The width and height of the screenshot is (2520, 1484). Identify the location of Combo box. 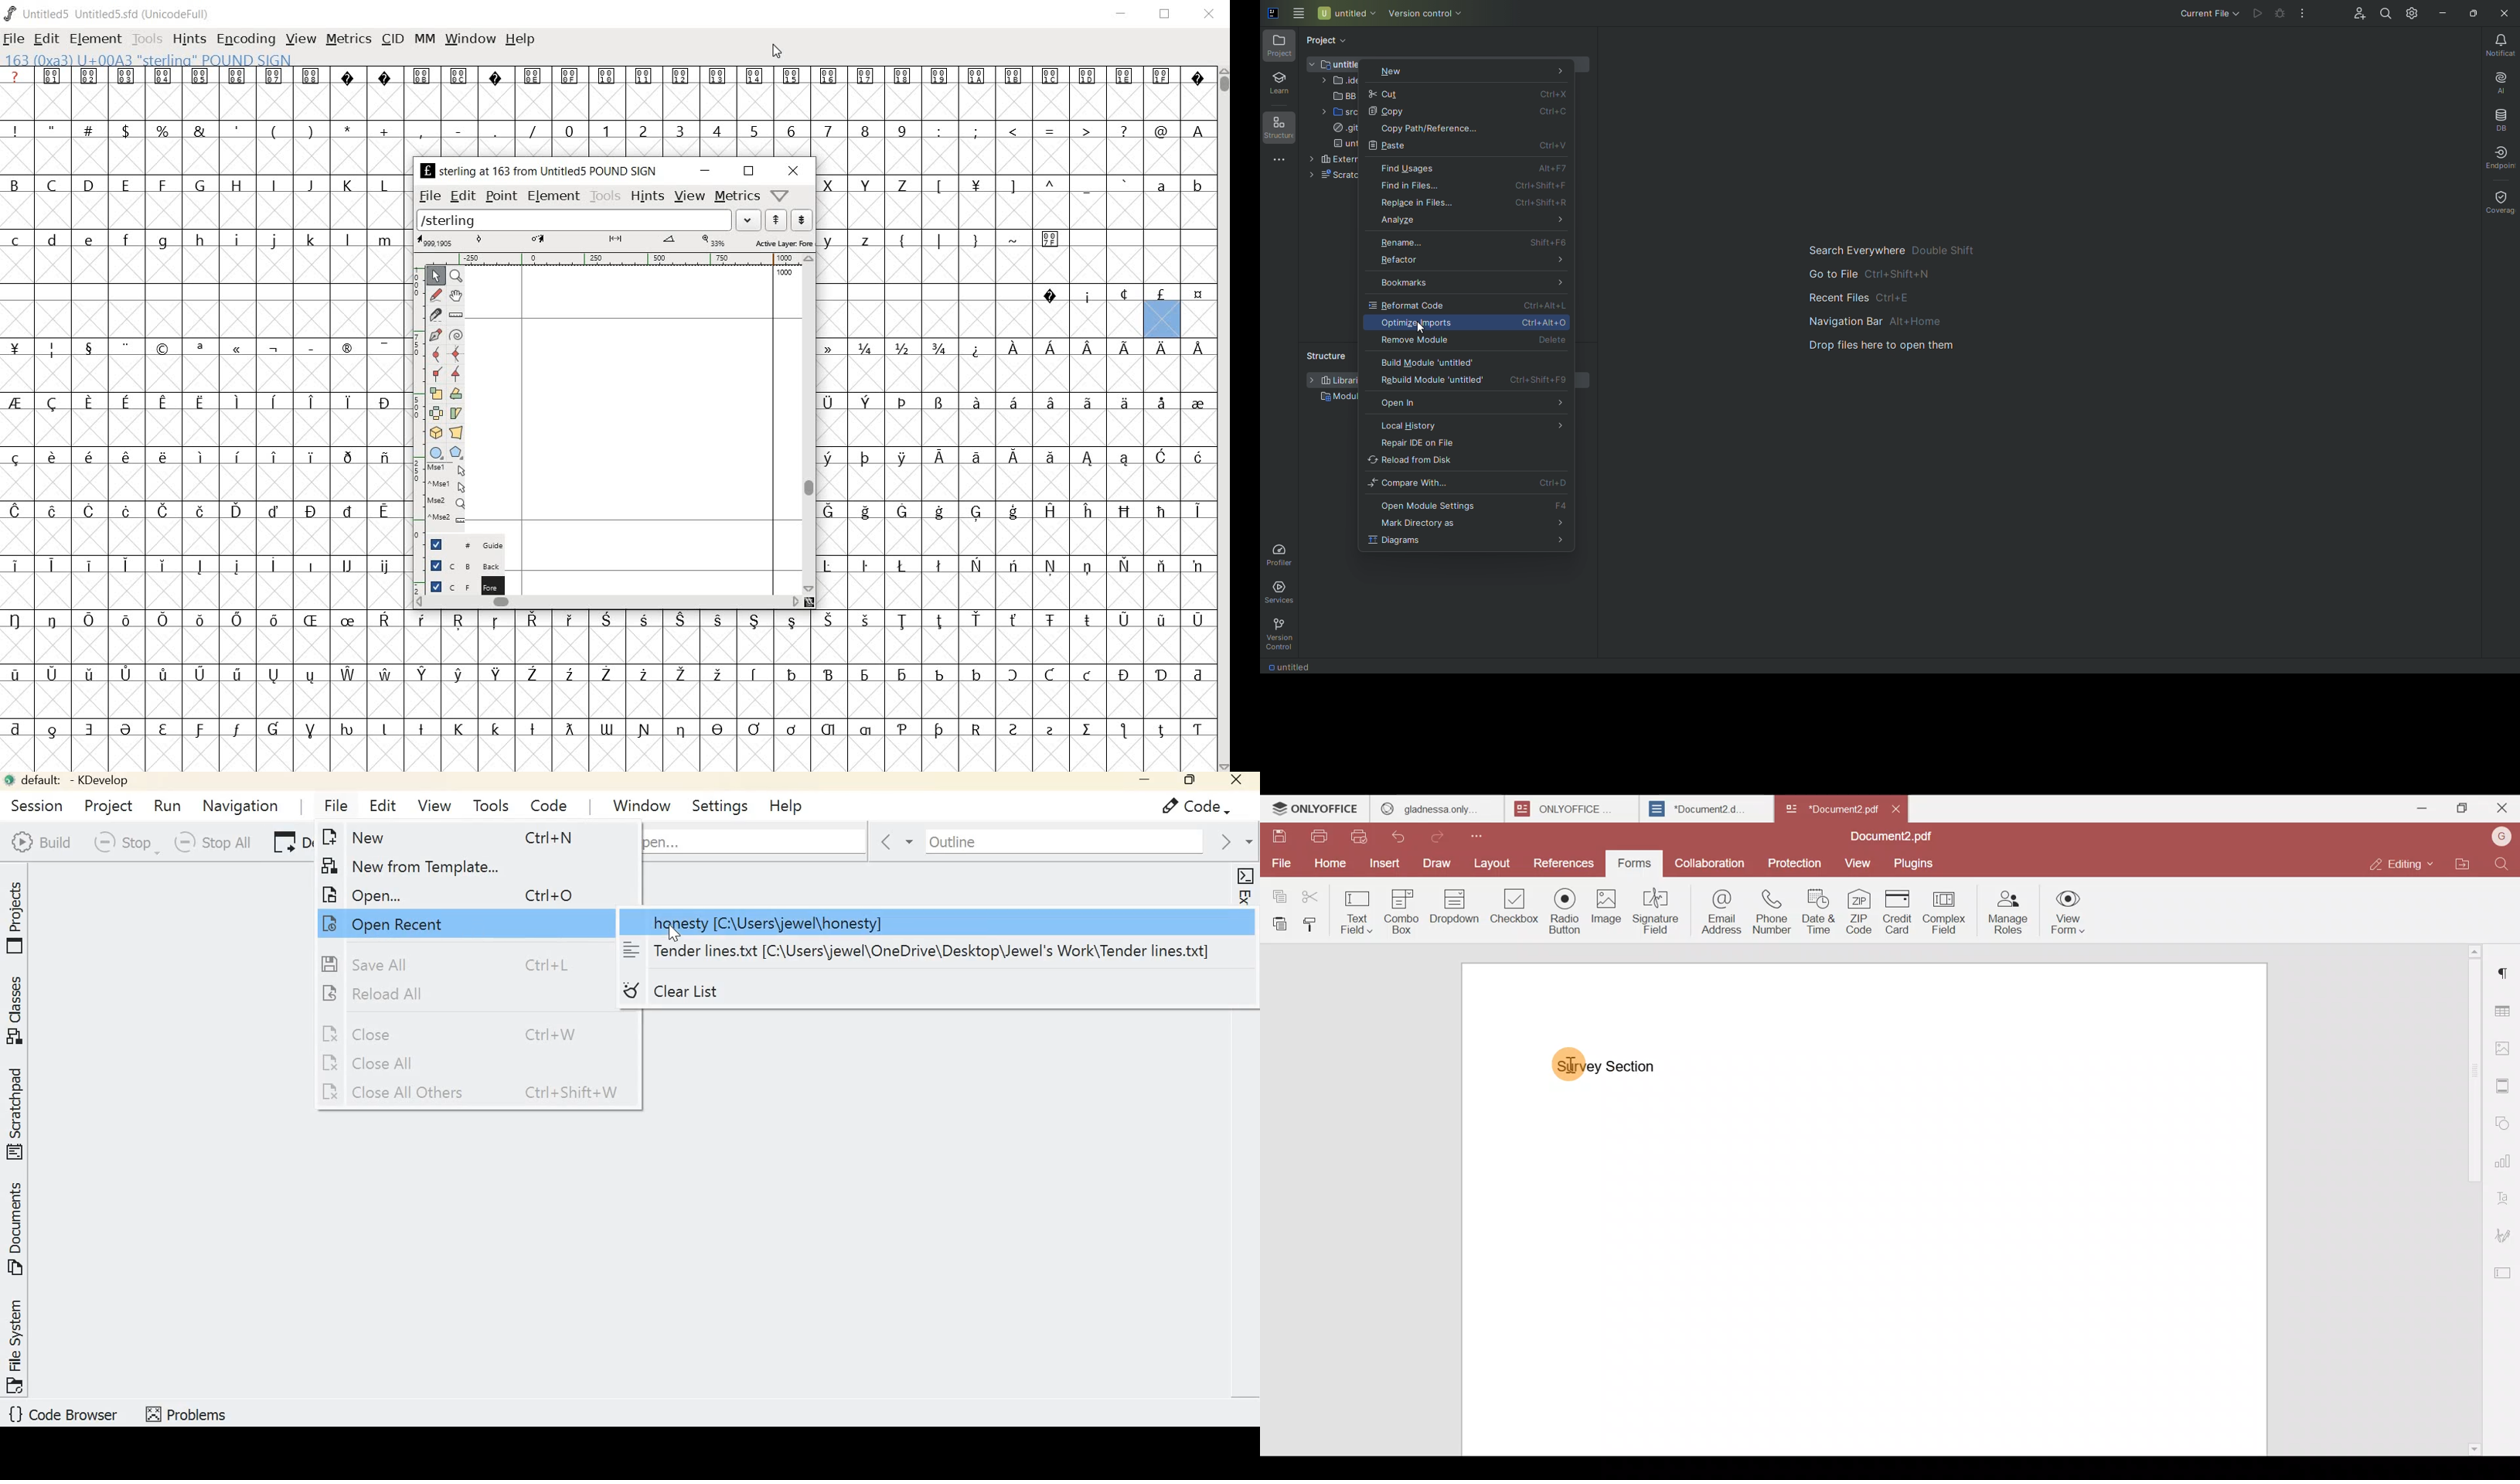
(1399, 911).